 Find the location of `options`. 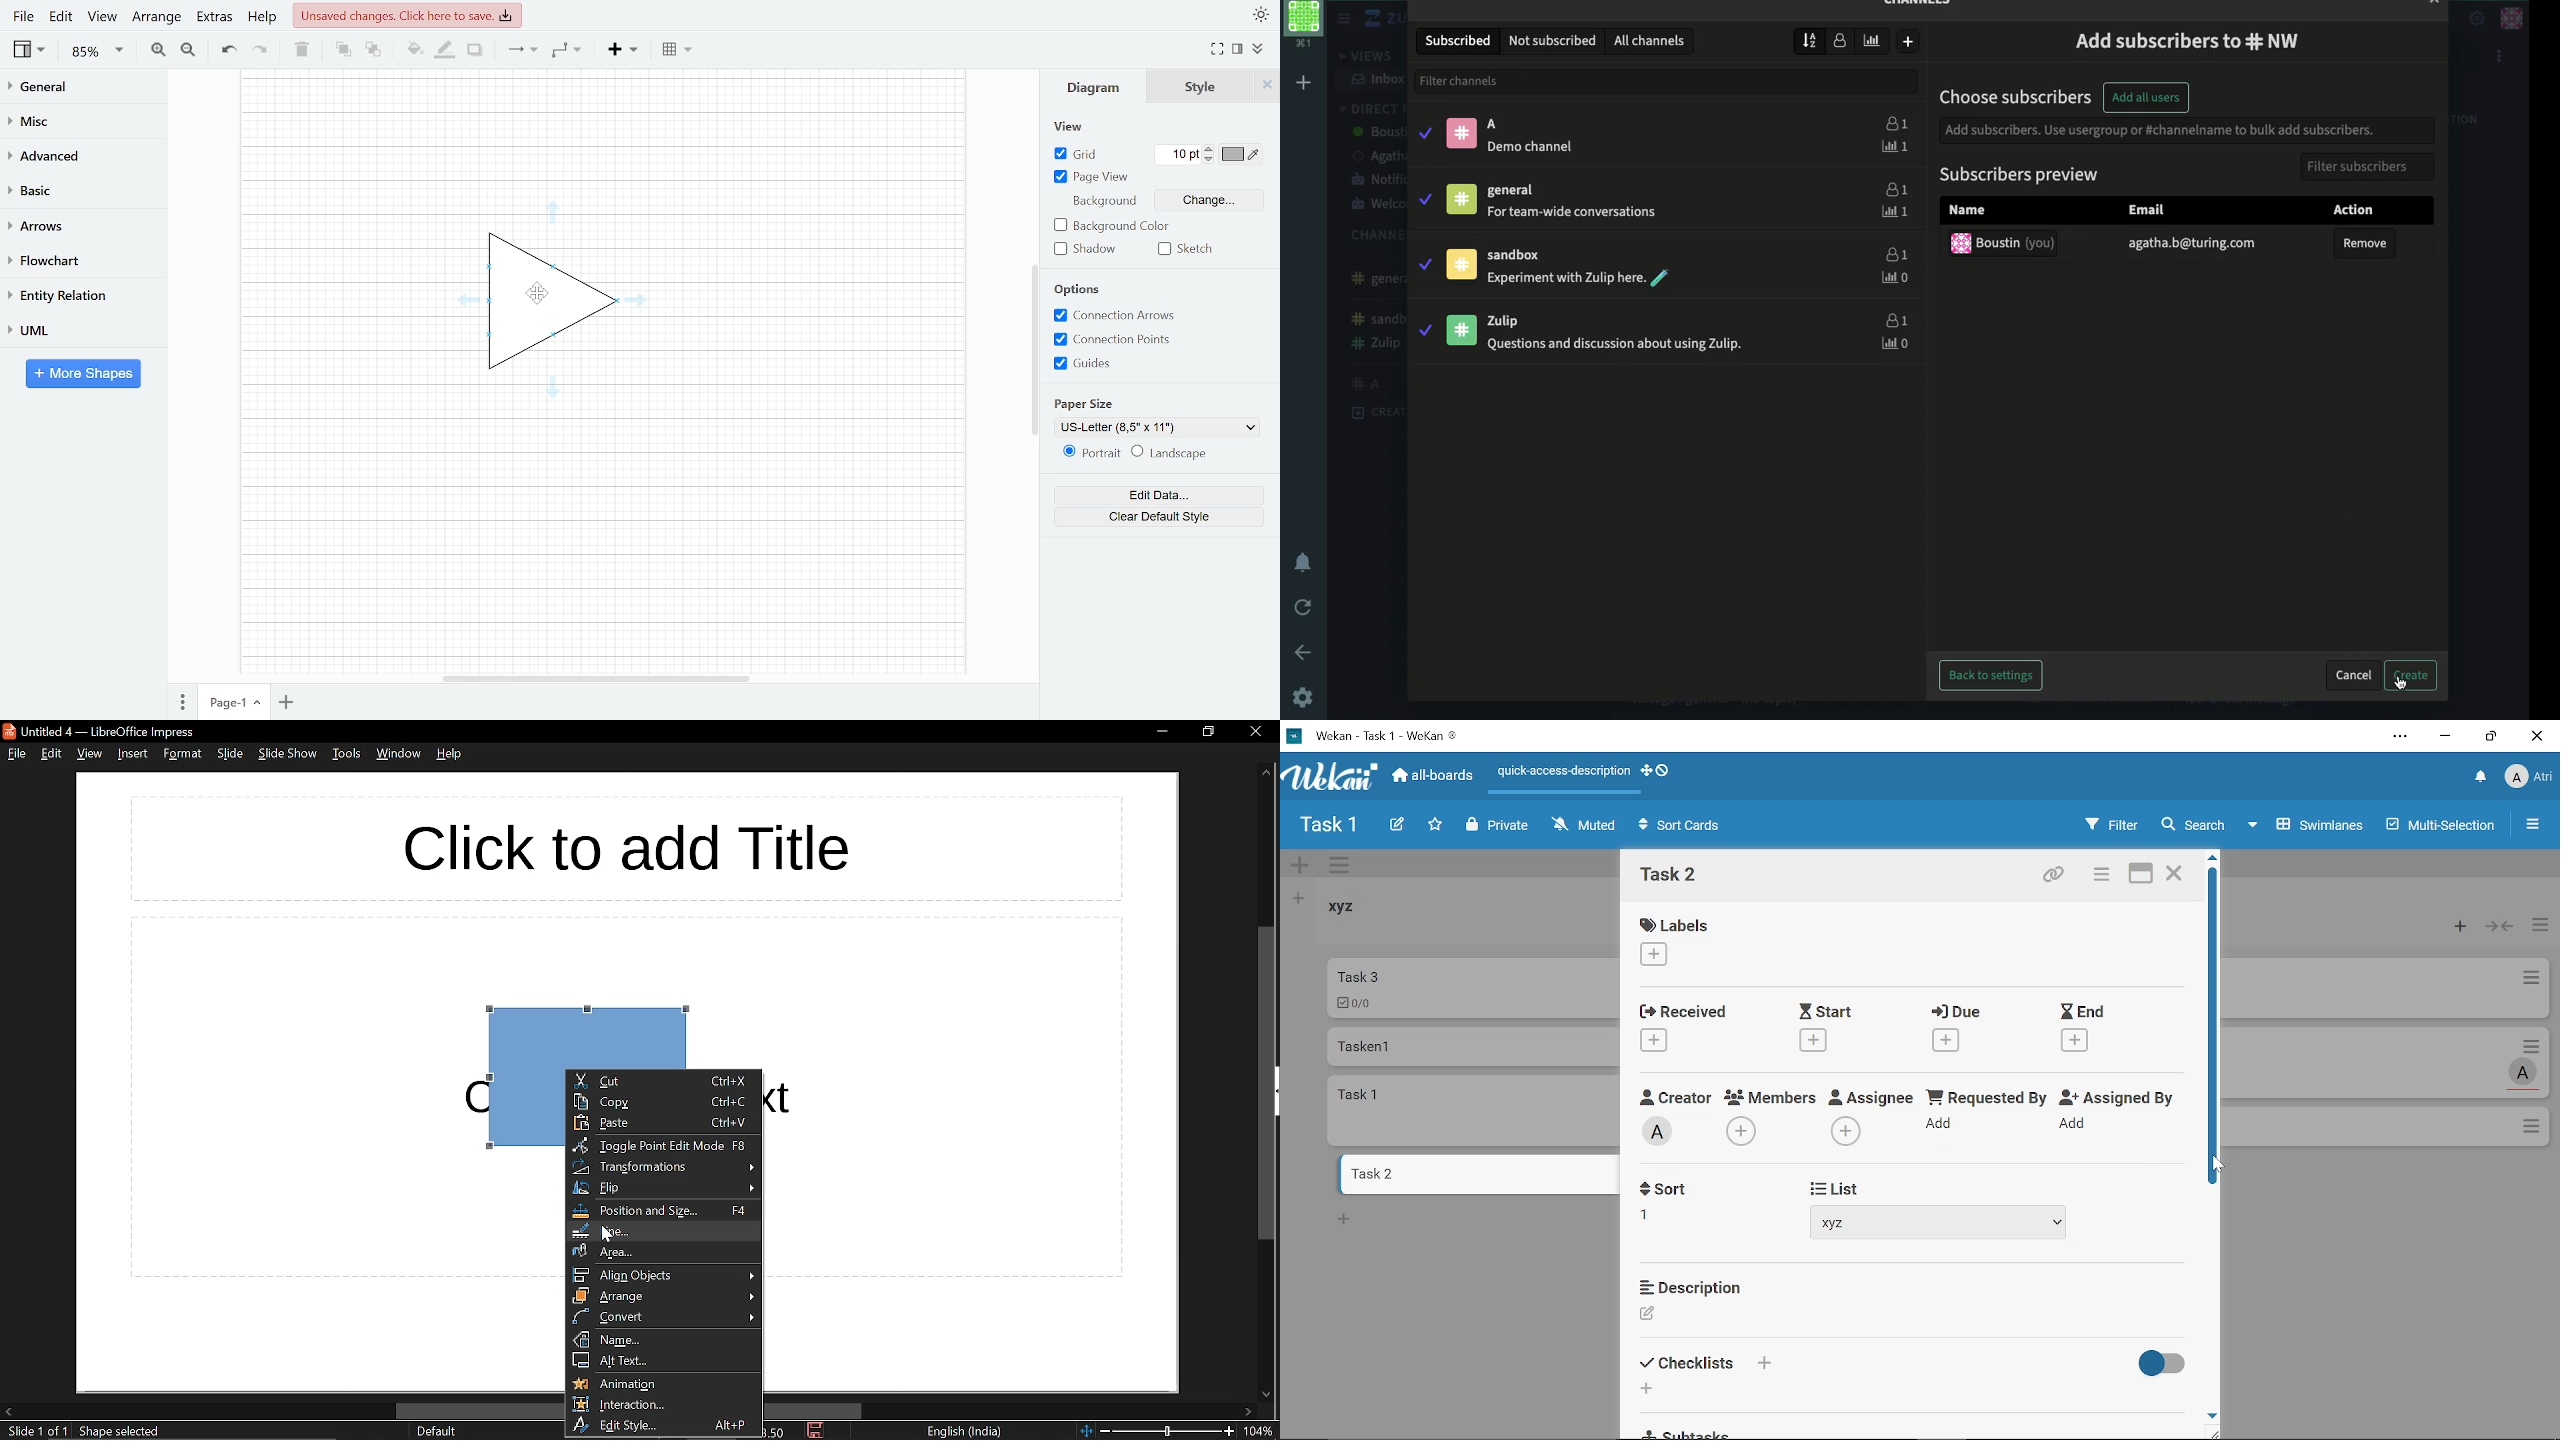

options is located at coordinates (1080, 290).